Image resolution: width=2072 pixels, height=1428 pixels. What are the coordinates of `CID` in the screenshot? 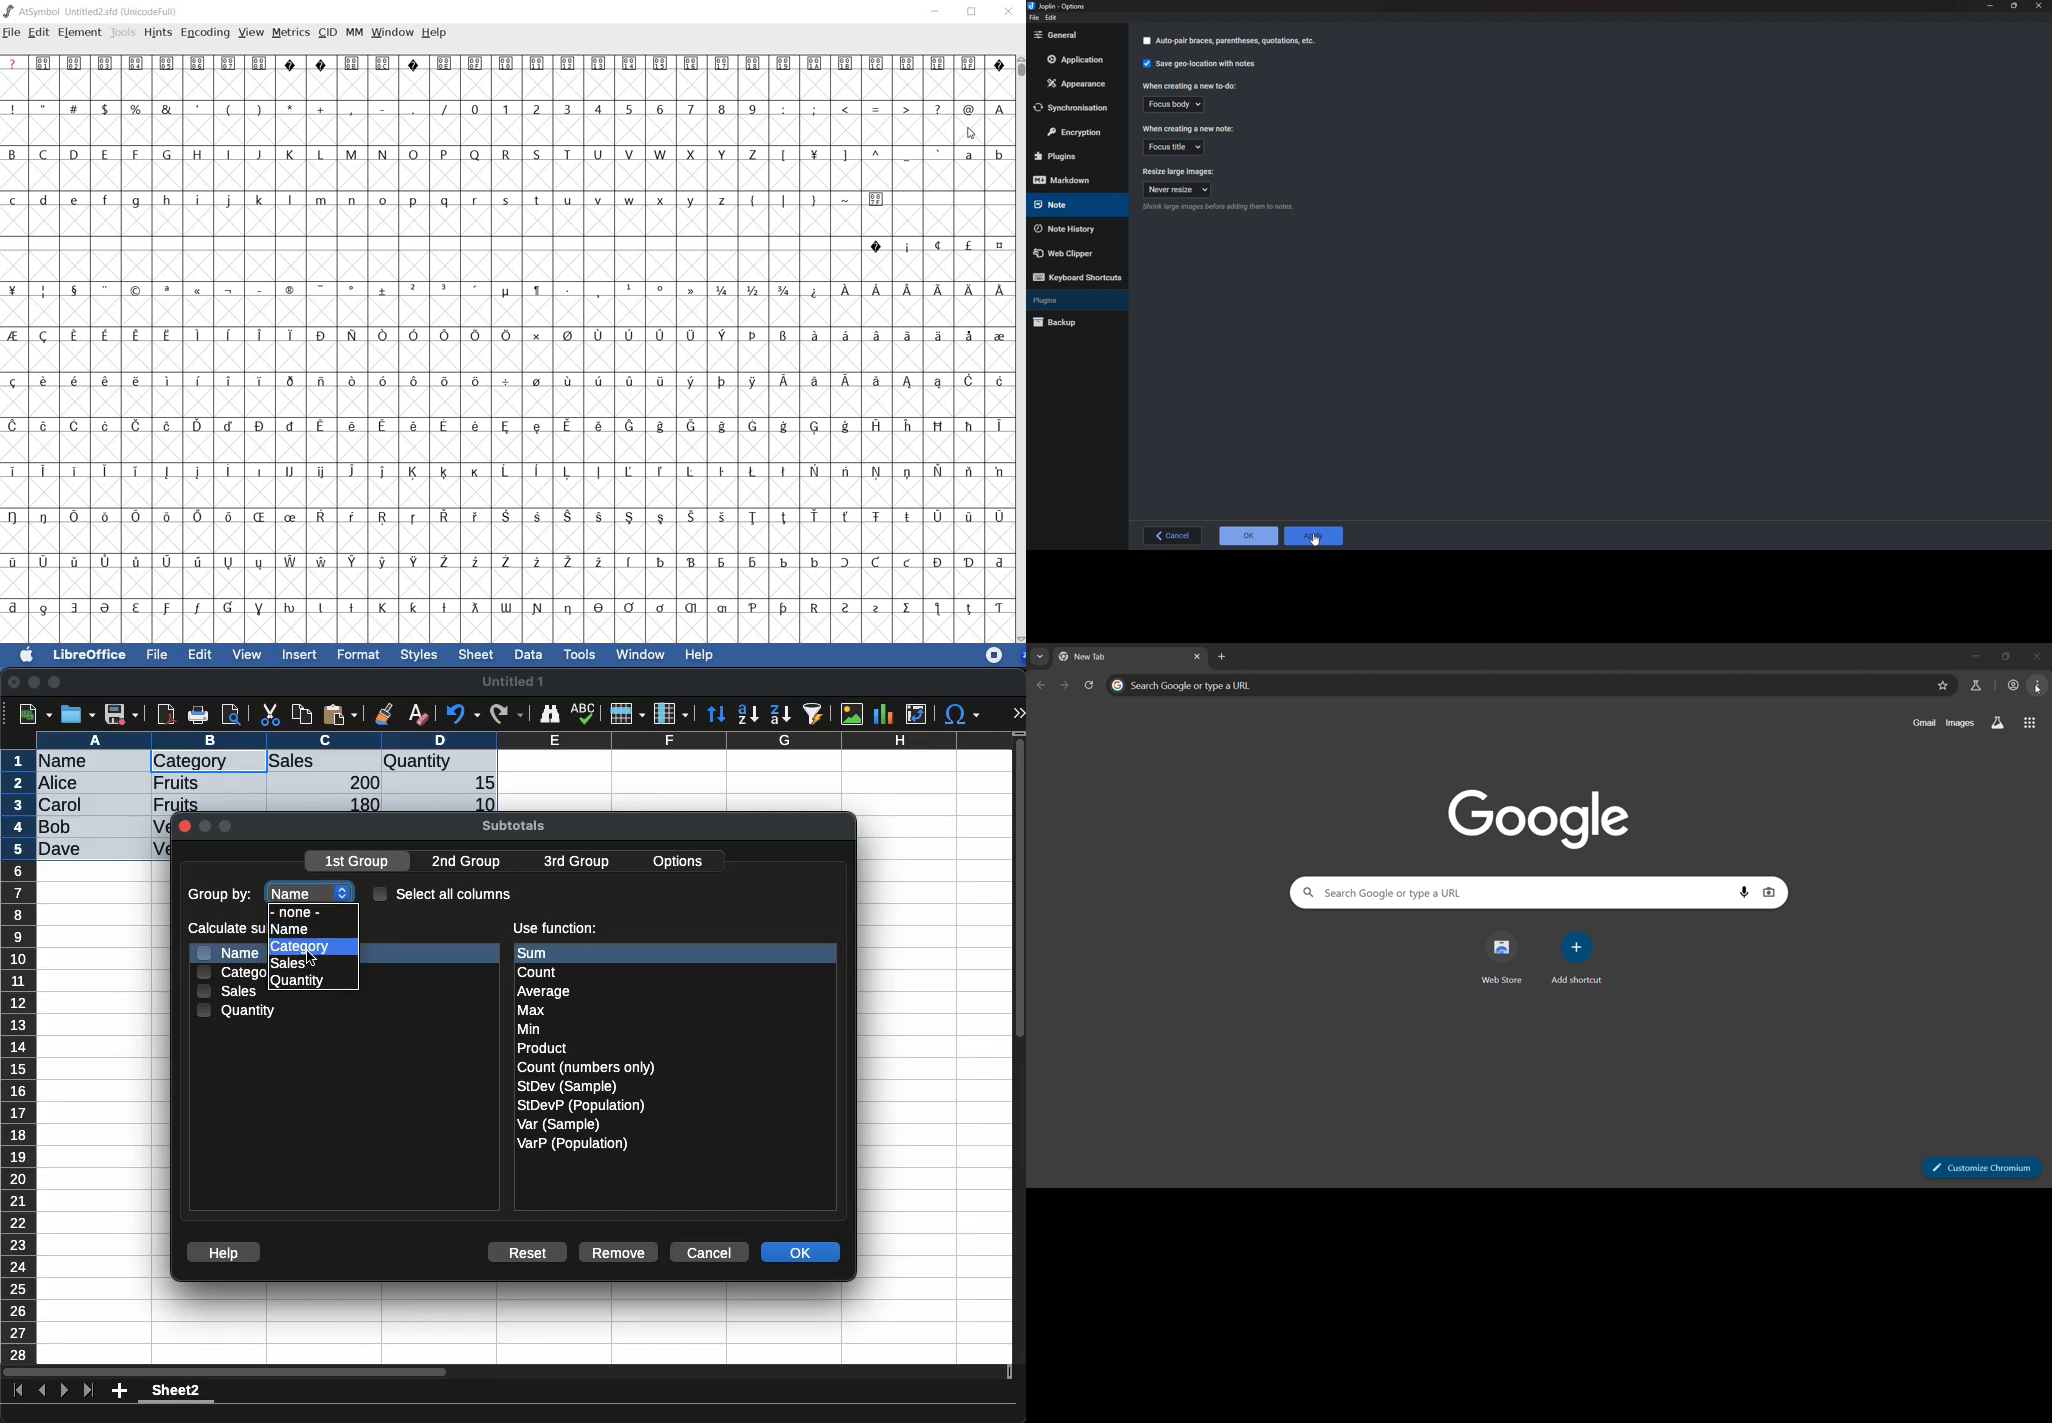 It's located at (325, 32).